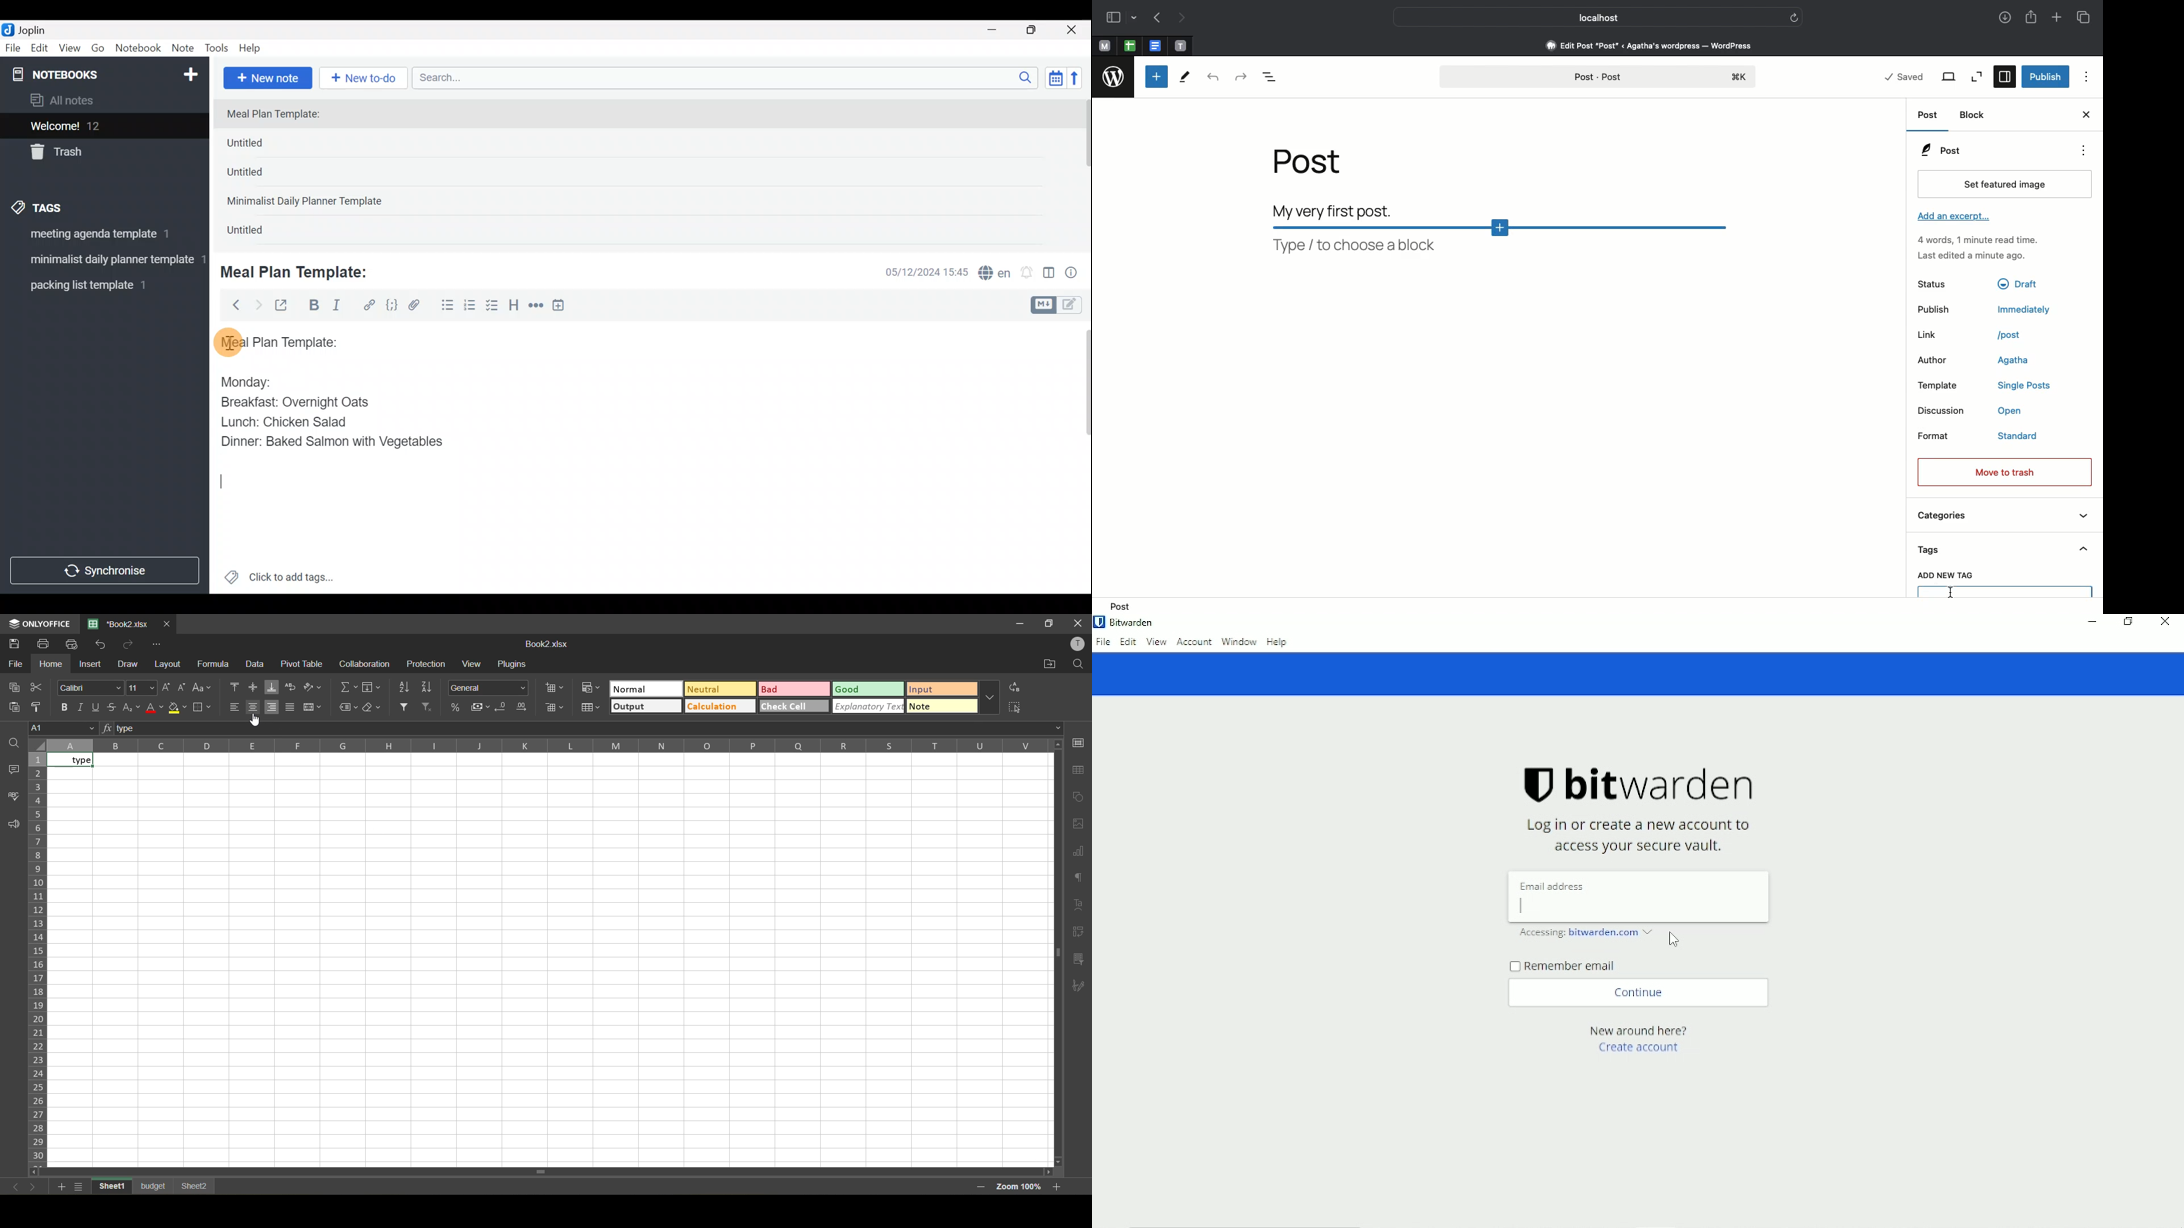  What do you see at coordinates (1907, 77) in the screenshot?
I see `Saved` at bounding box center [1907, 77].